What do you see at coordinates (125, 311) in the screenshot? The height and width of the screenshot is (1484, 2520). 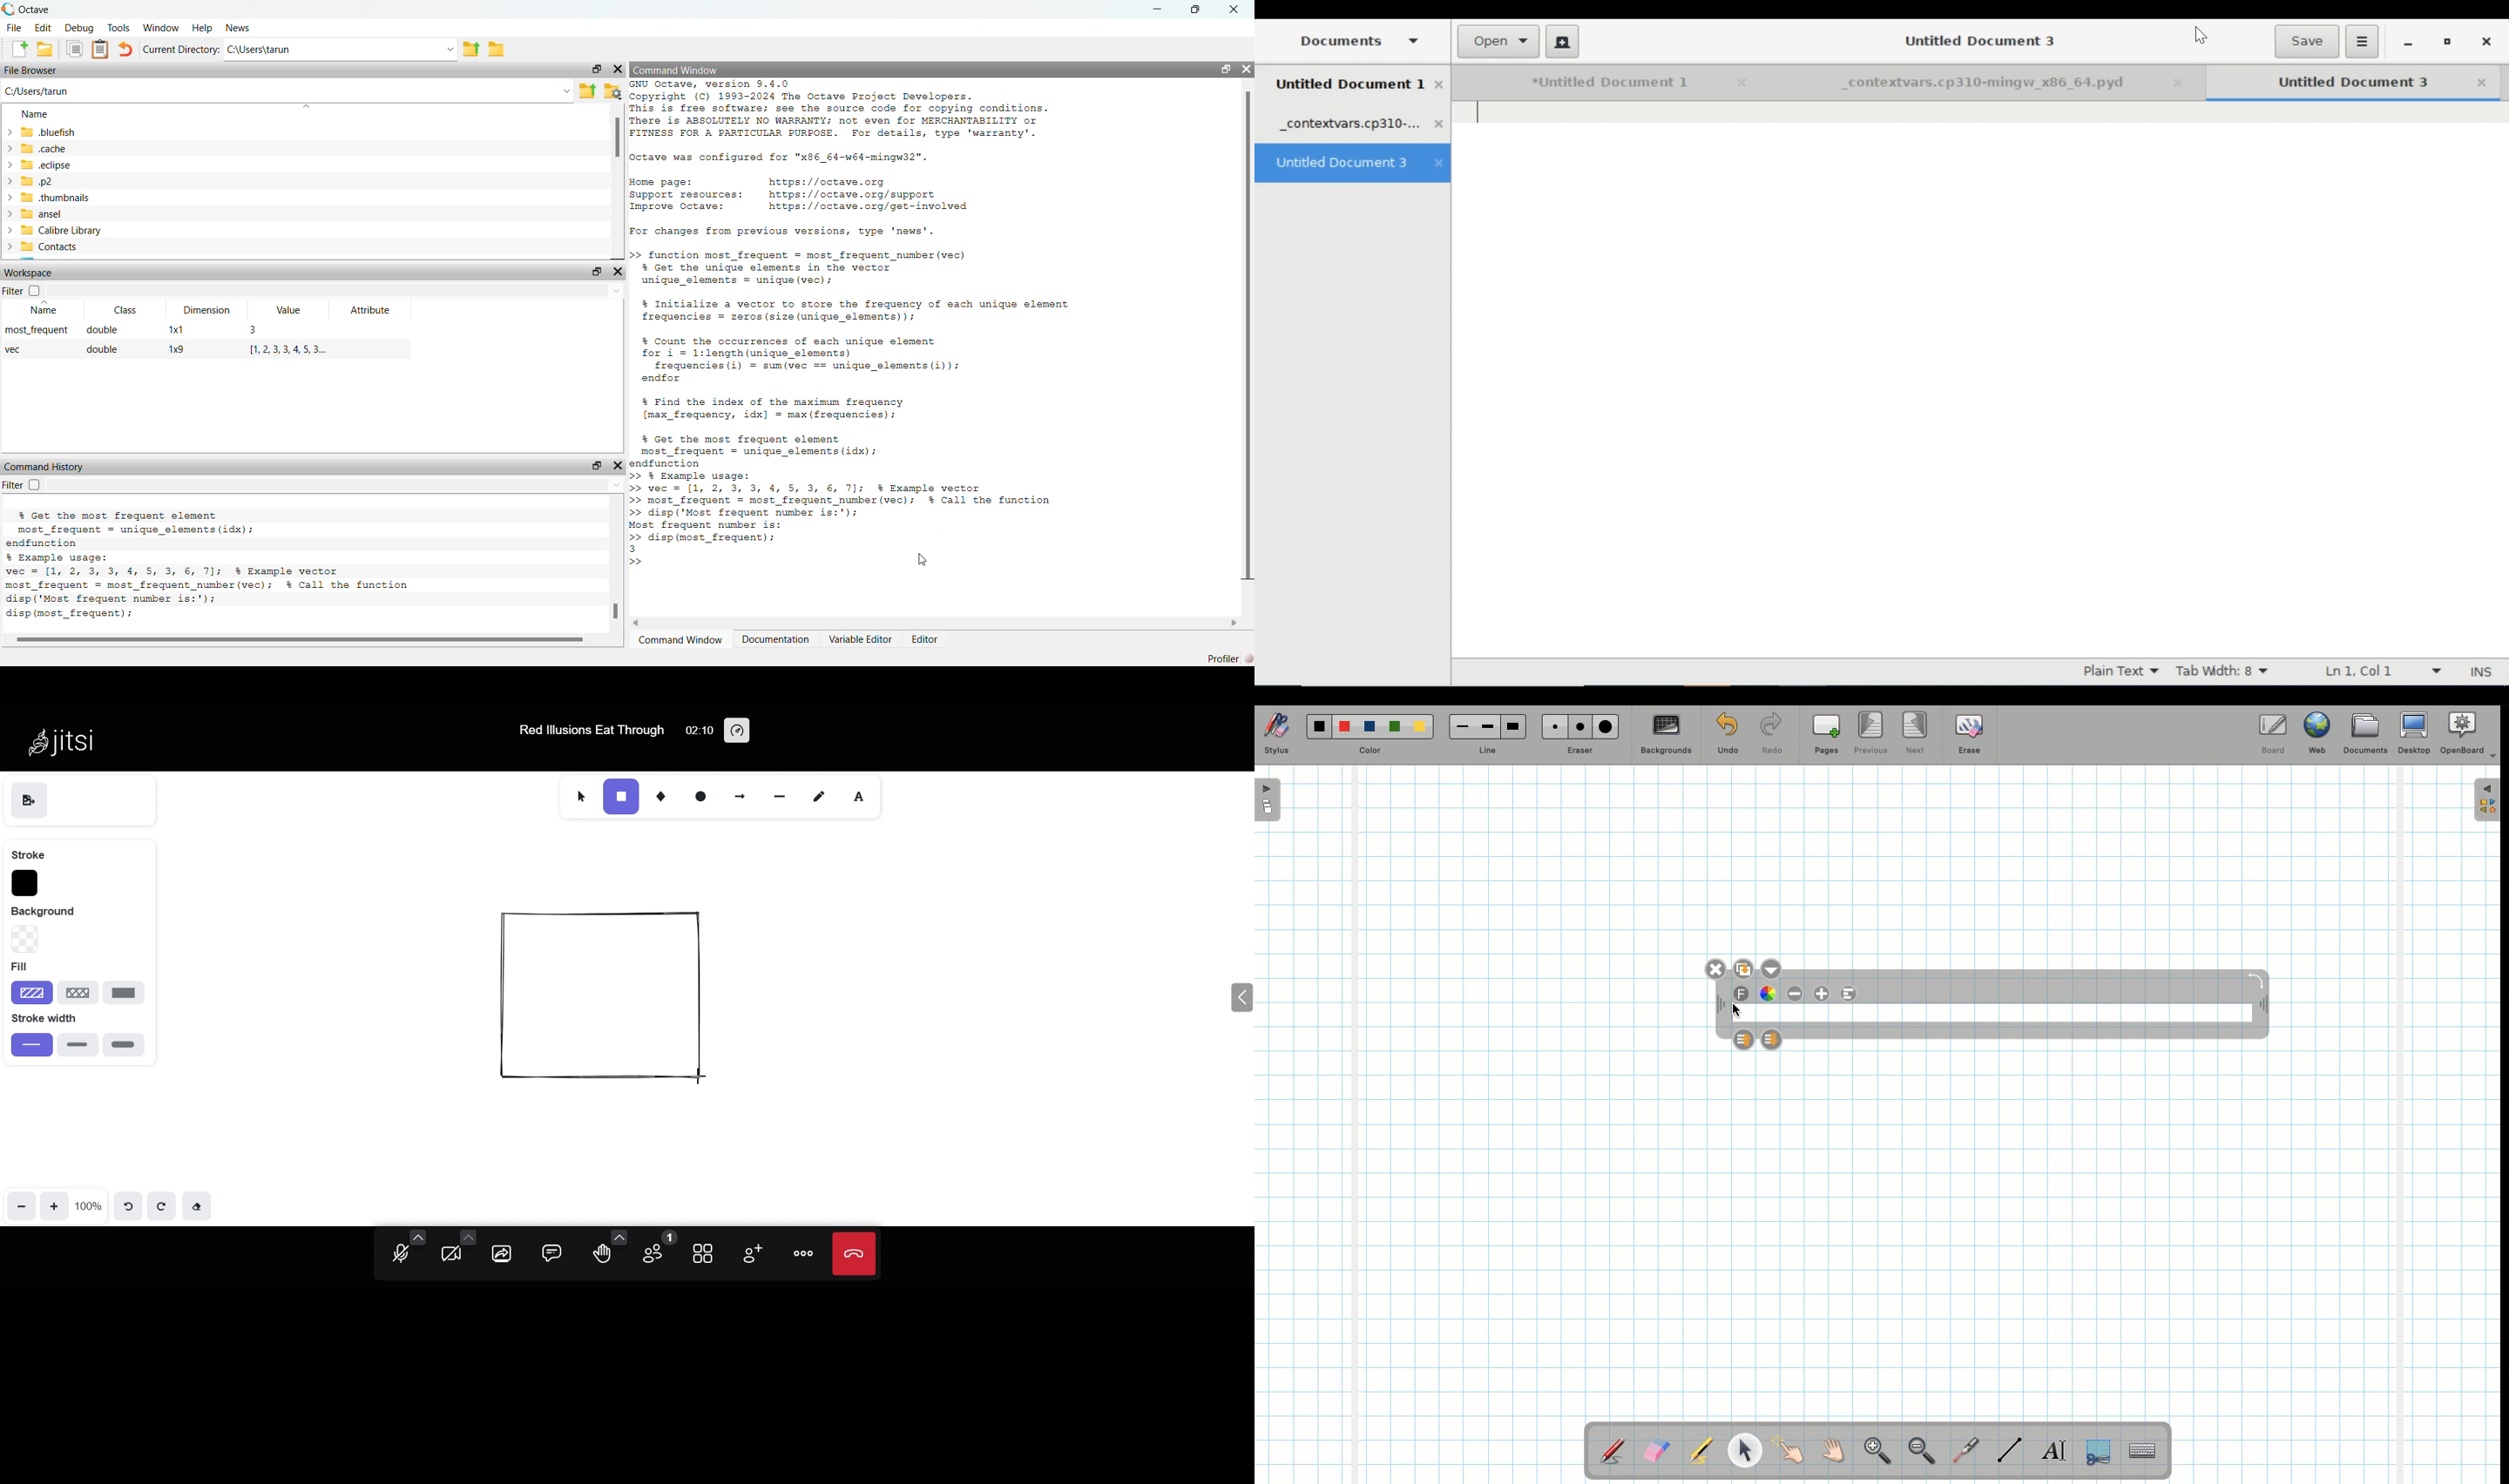 I see `Class` at bounding box center [125, 311].